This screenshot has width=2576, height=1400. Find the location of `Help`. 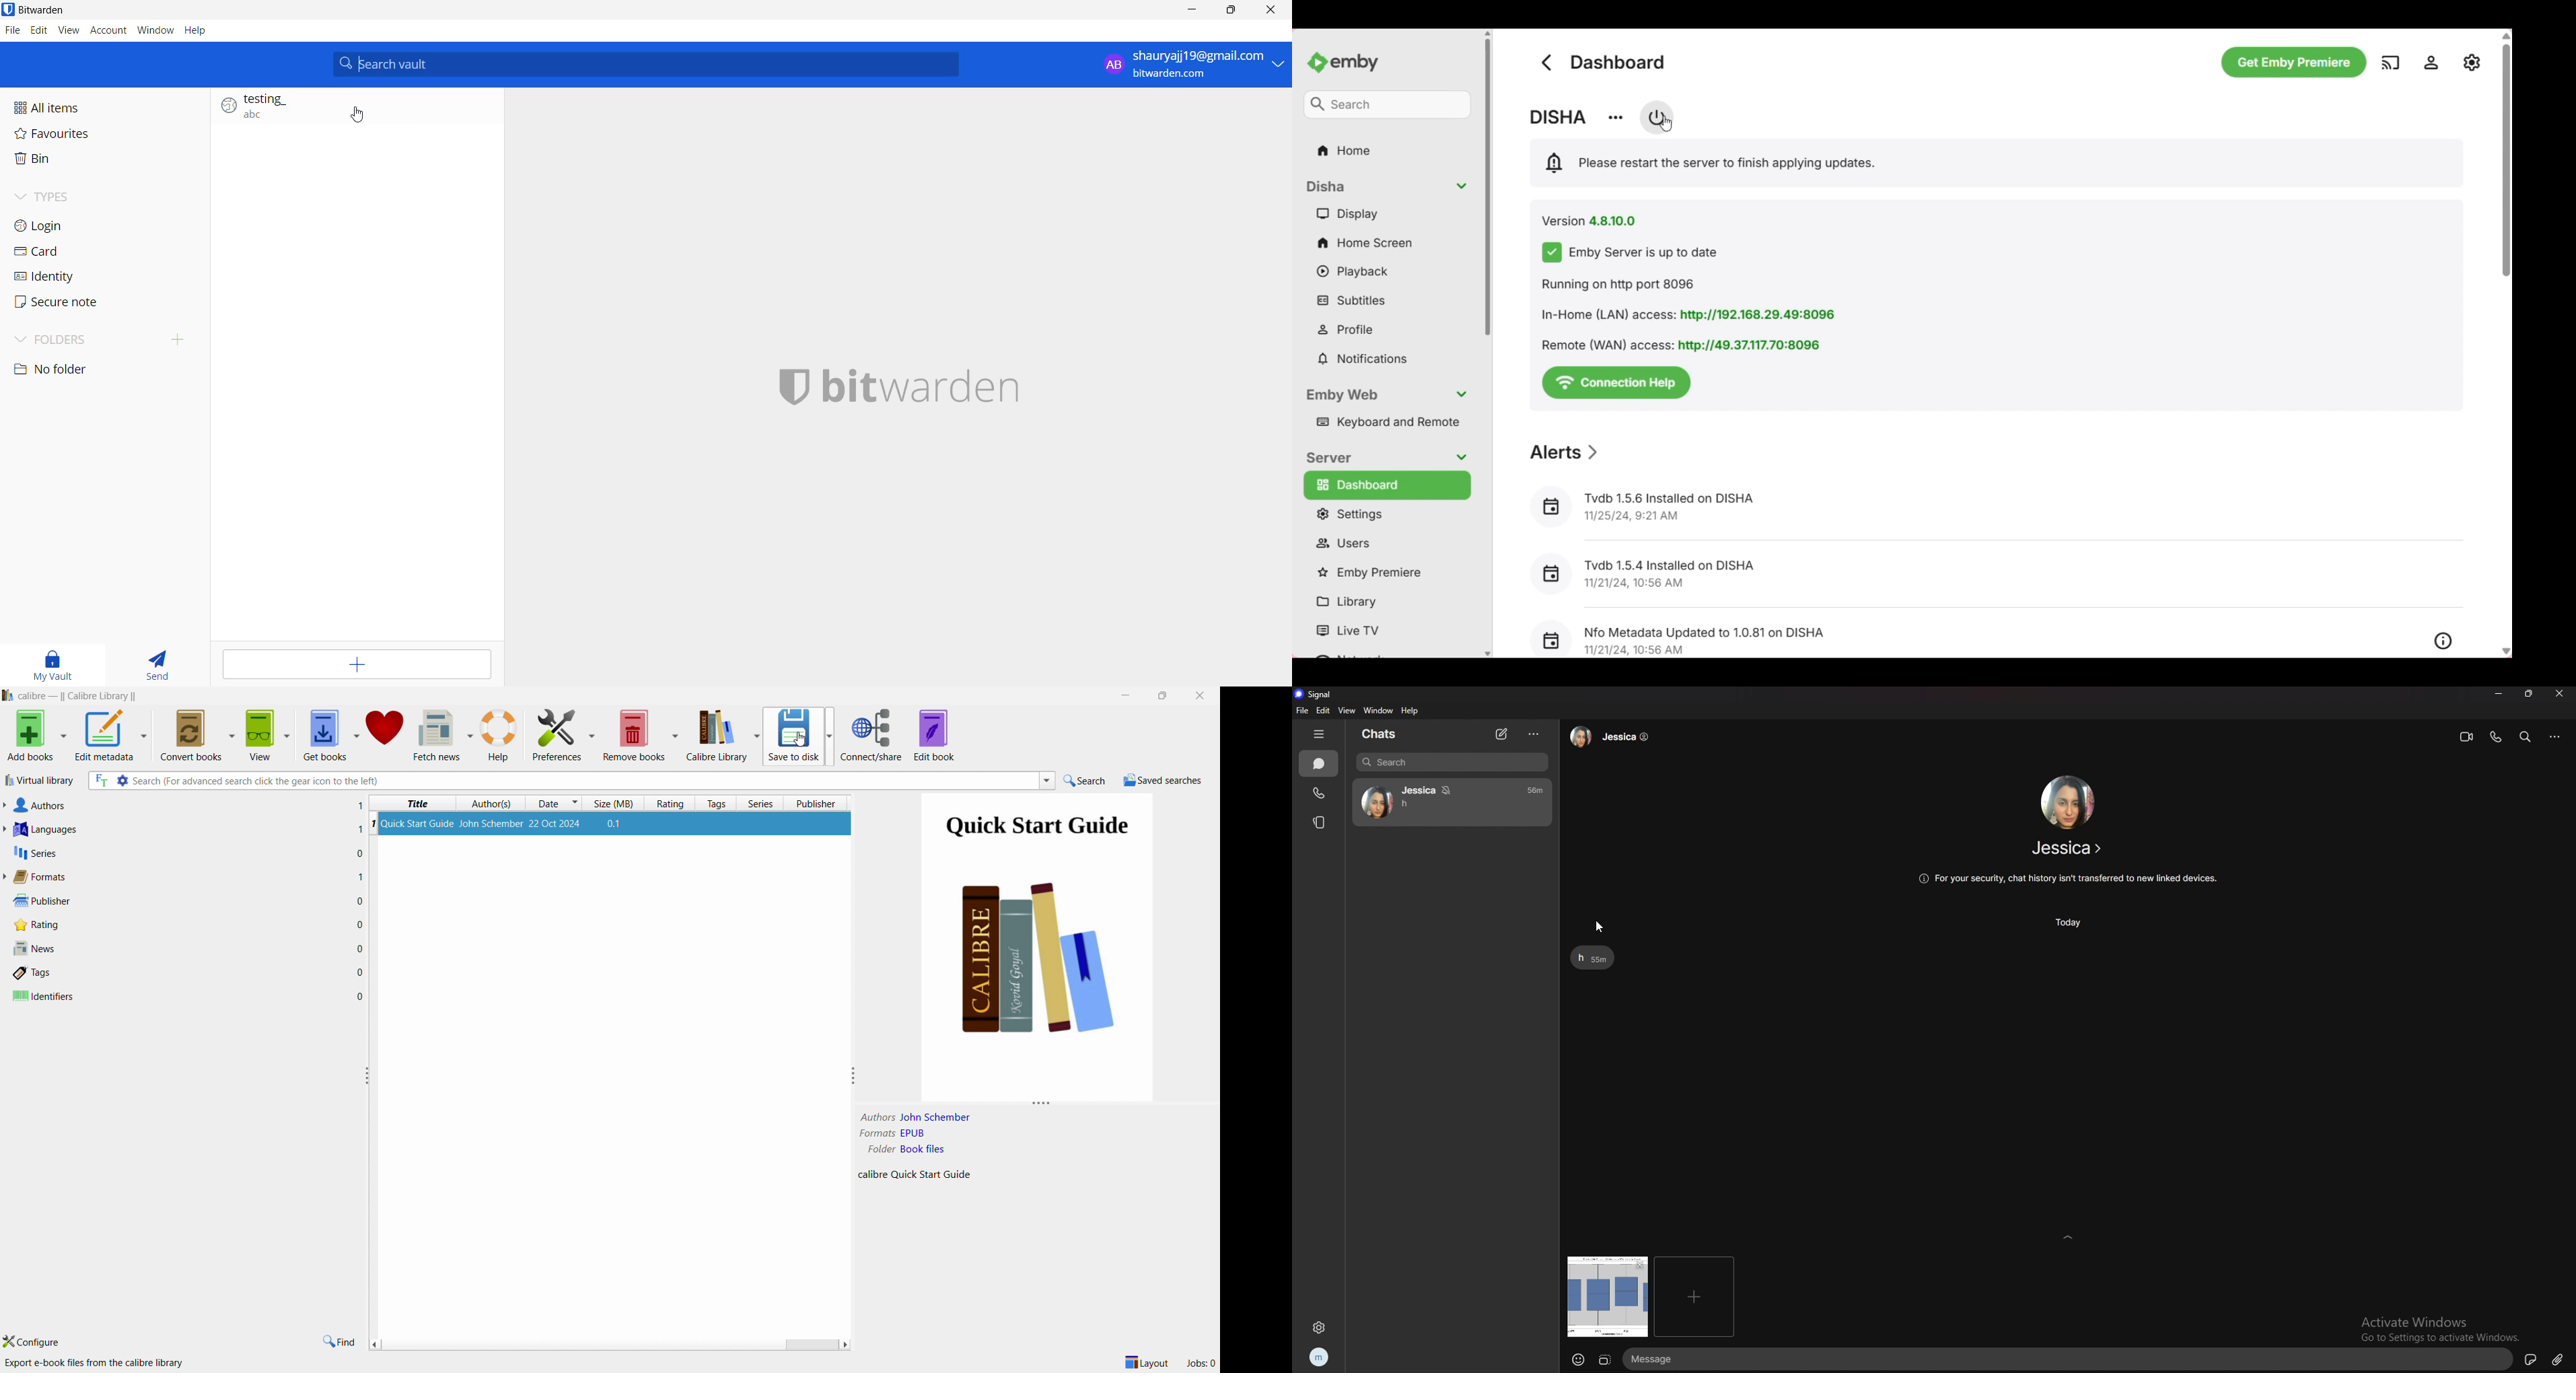

Help is located at coordinates (498, 737).